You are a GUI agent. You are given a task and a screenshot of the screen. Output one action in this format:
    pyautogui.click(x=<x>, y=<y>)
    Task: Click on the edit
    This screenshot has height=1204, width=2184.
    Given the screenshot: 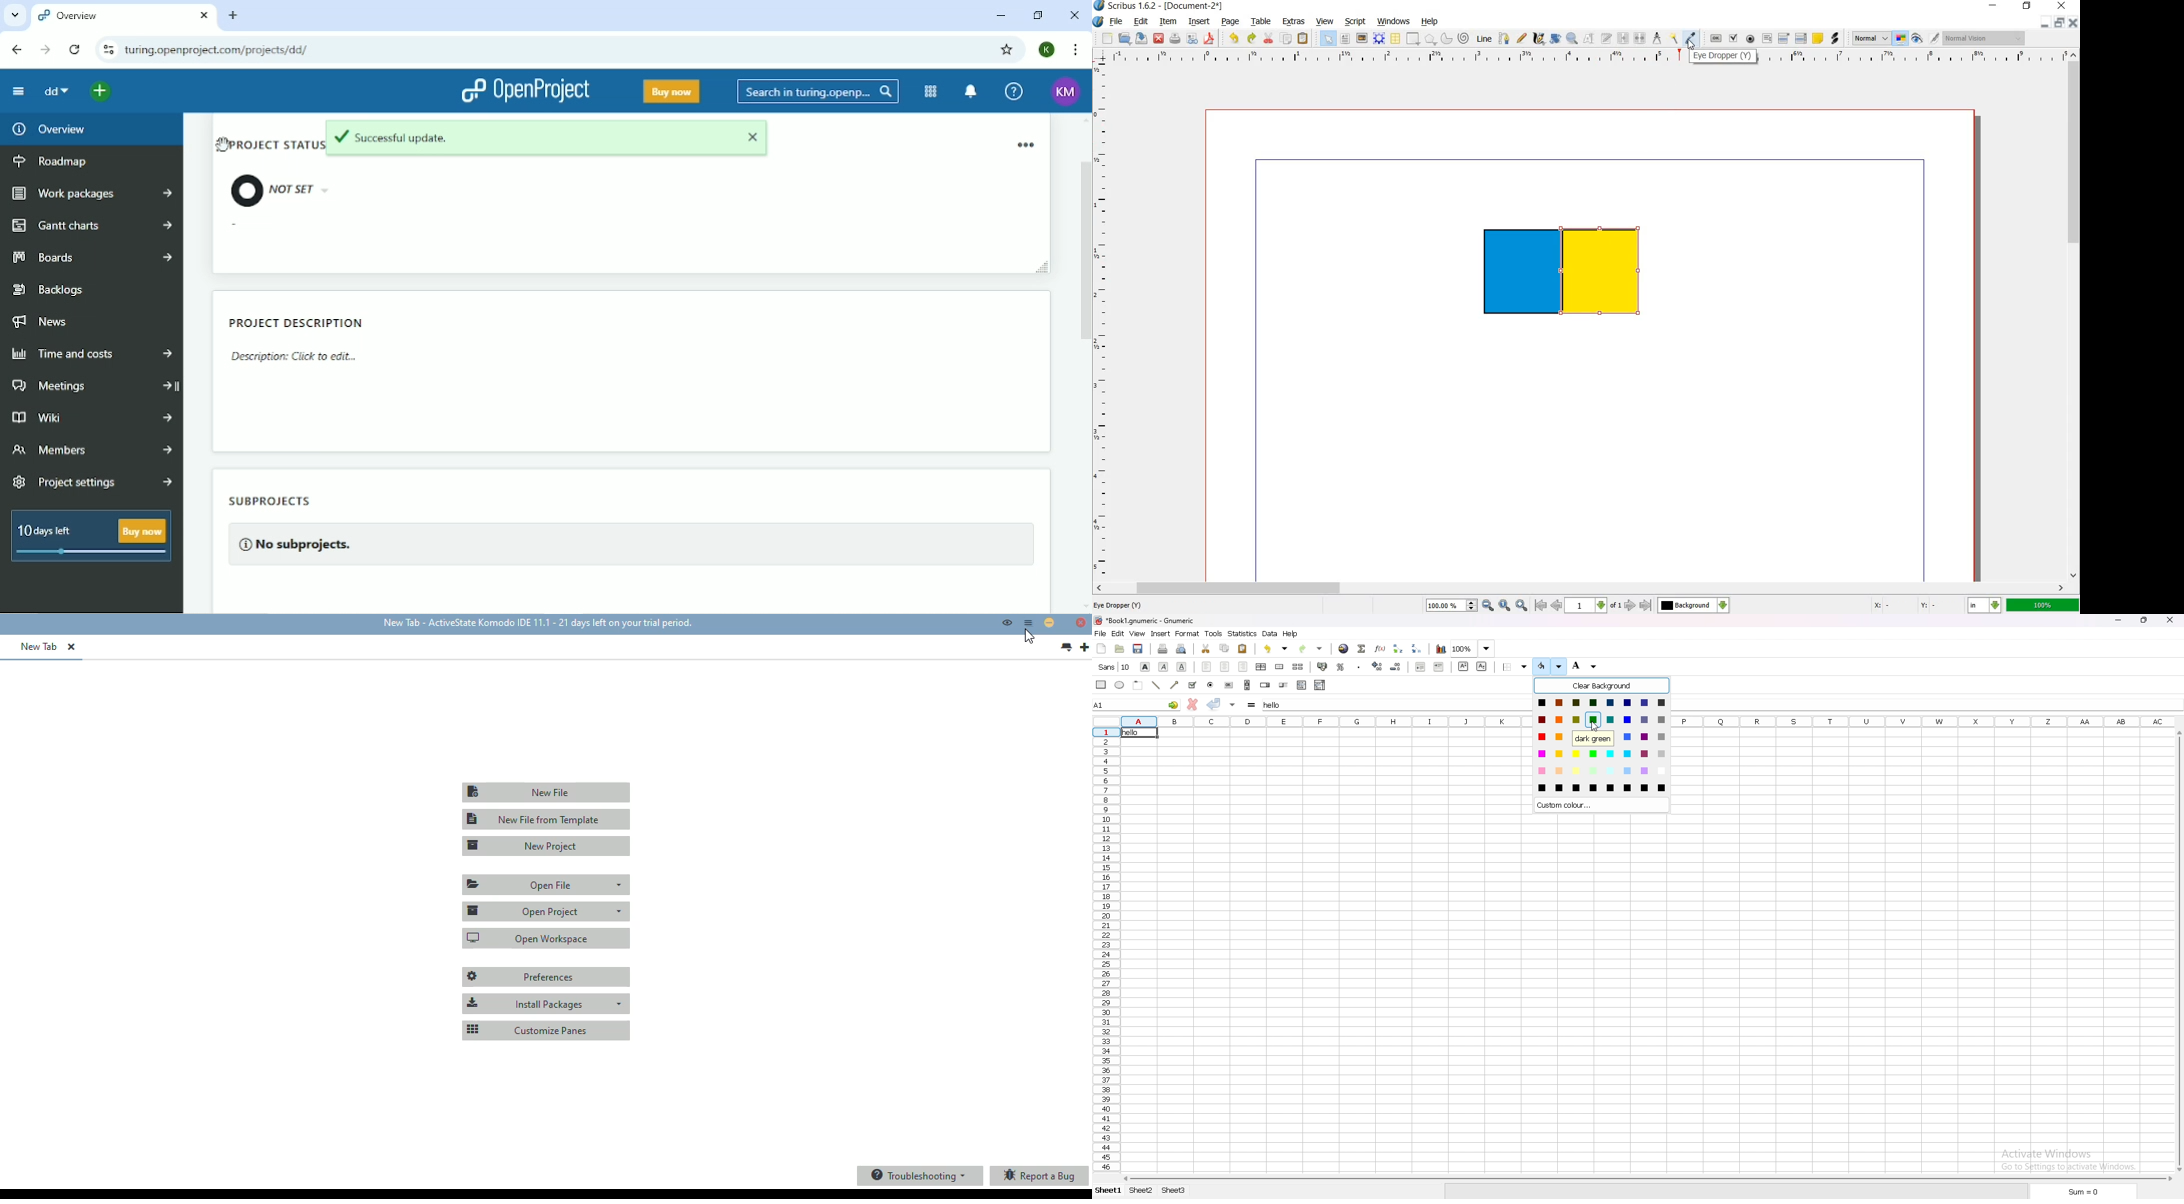 What is the action you would take?
    pyautogui.click(x=1141, y=22)
    